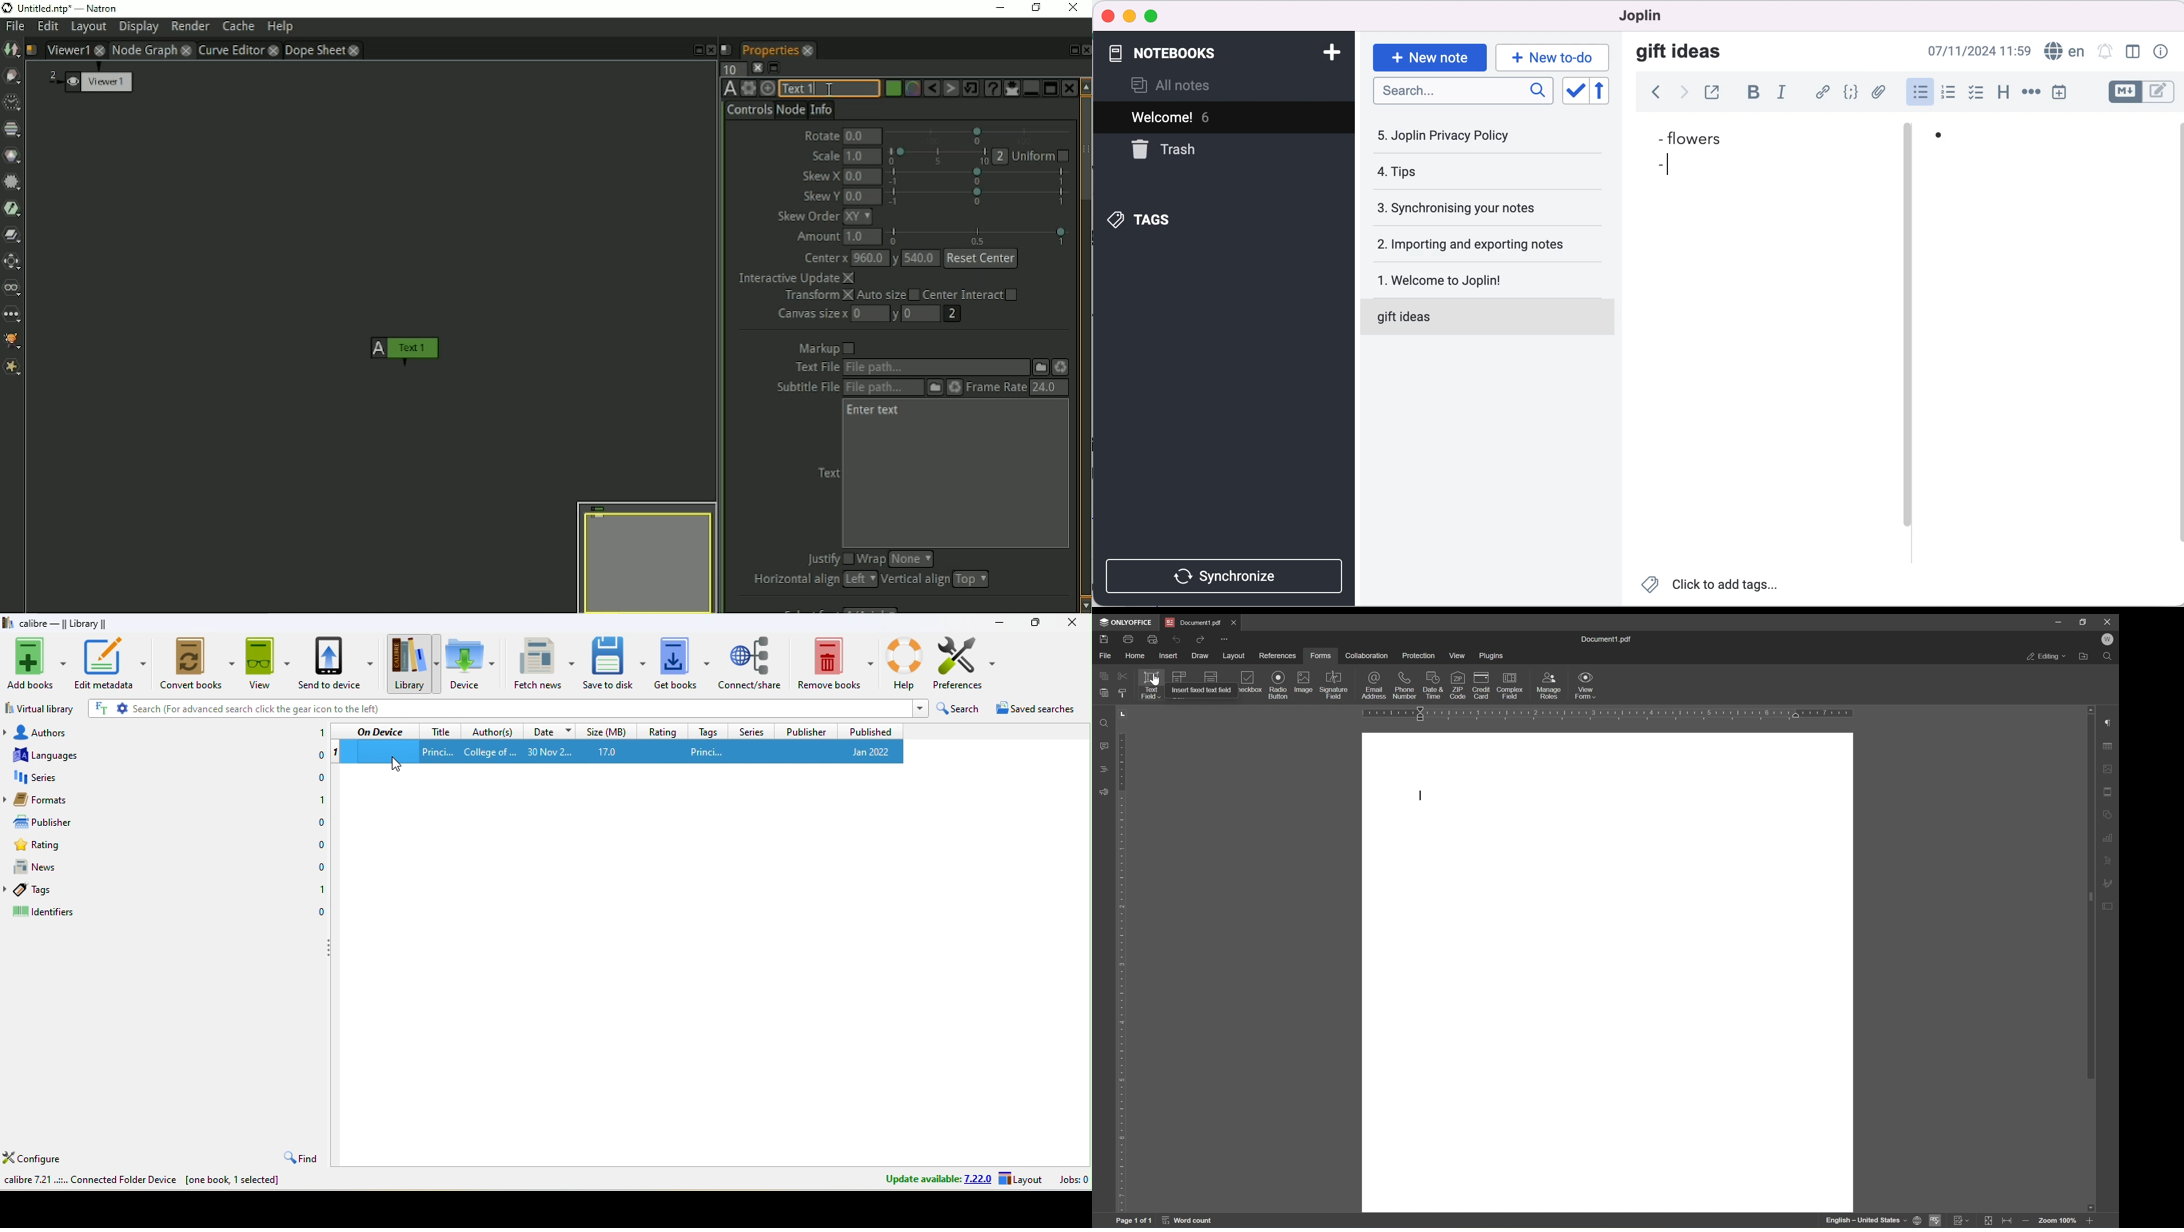 This screenshot has height=1232, width=2184. I want to click on image settings, so click(2110, 769).